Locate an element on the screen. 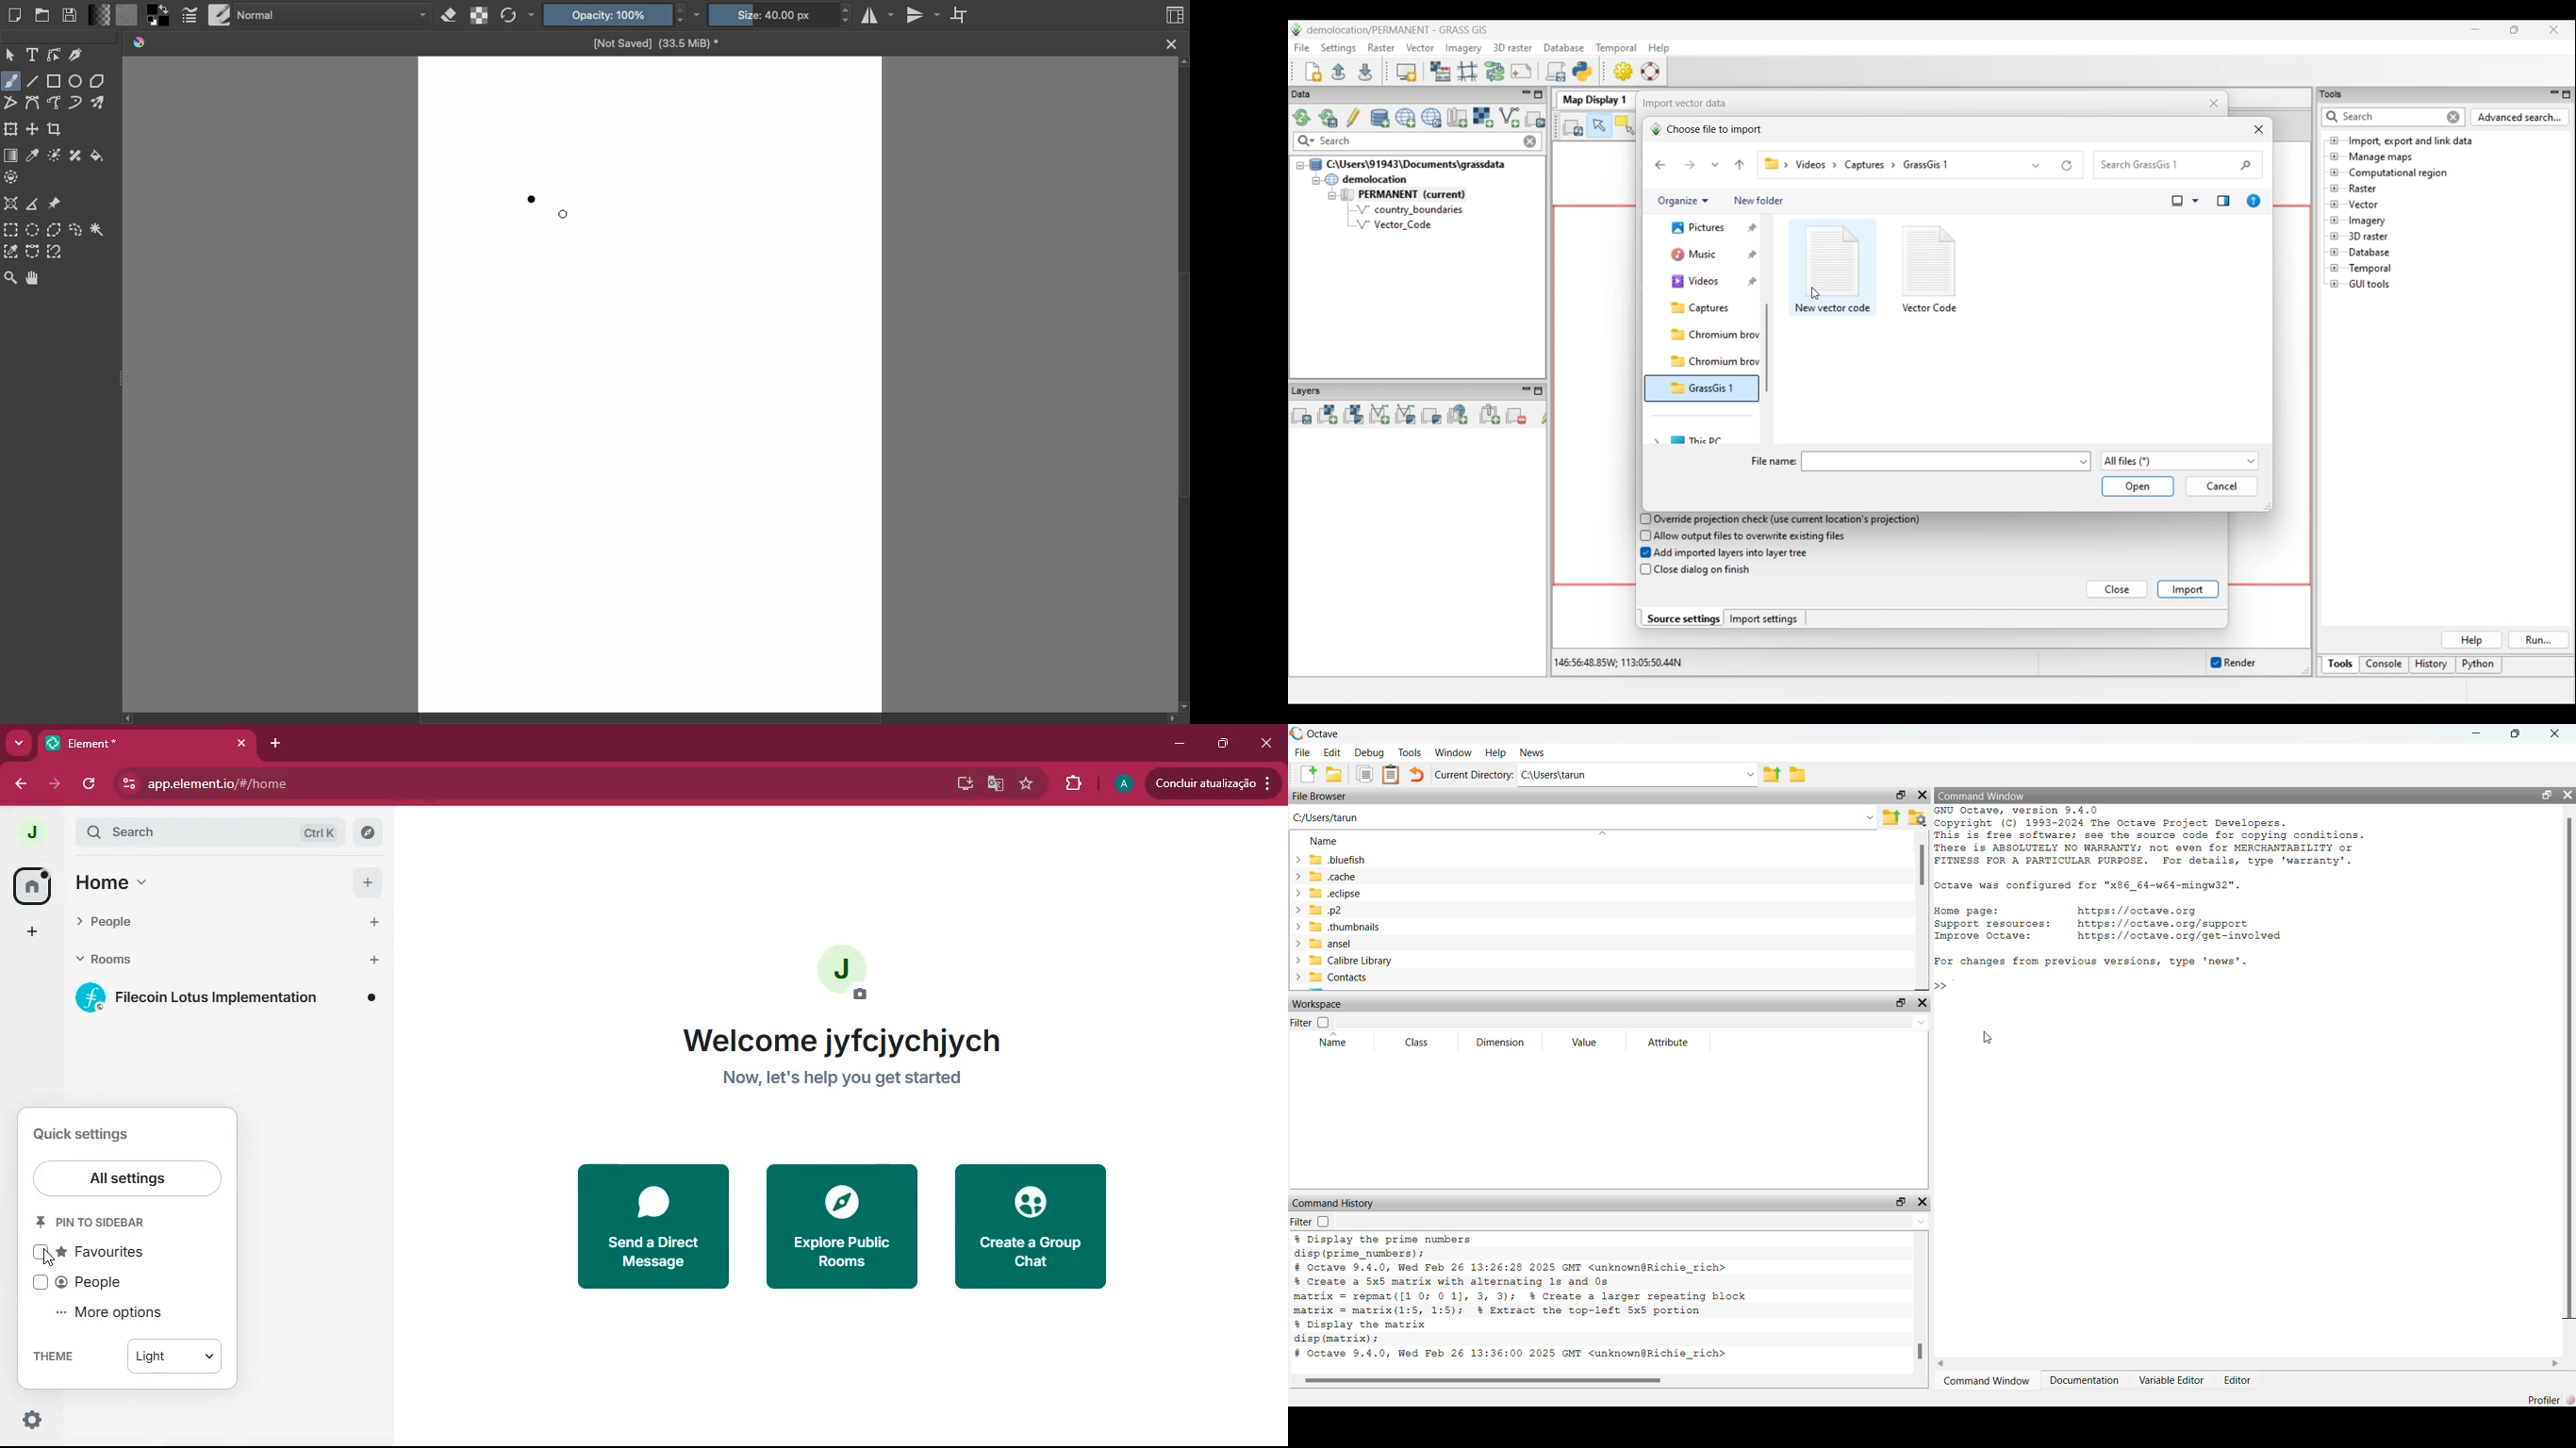 The height and width of the screenshot is (1456, 2576). close is located at coordinates (1264, 744).